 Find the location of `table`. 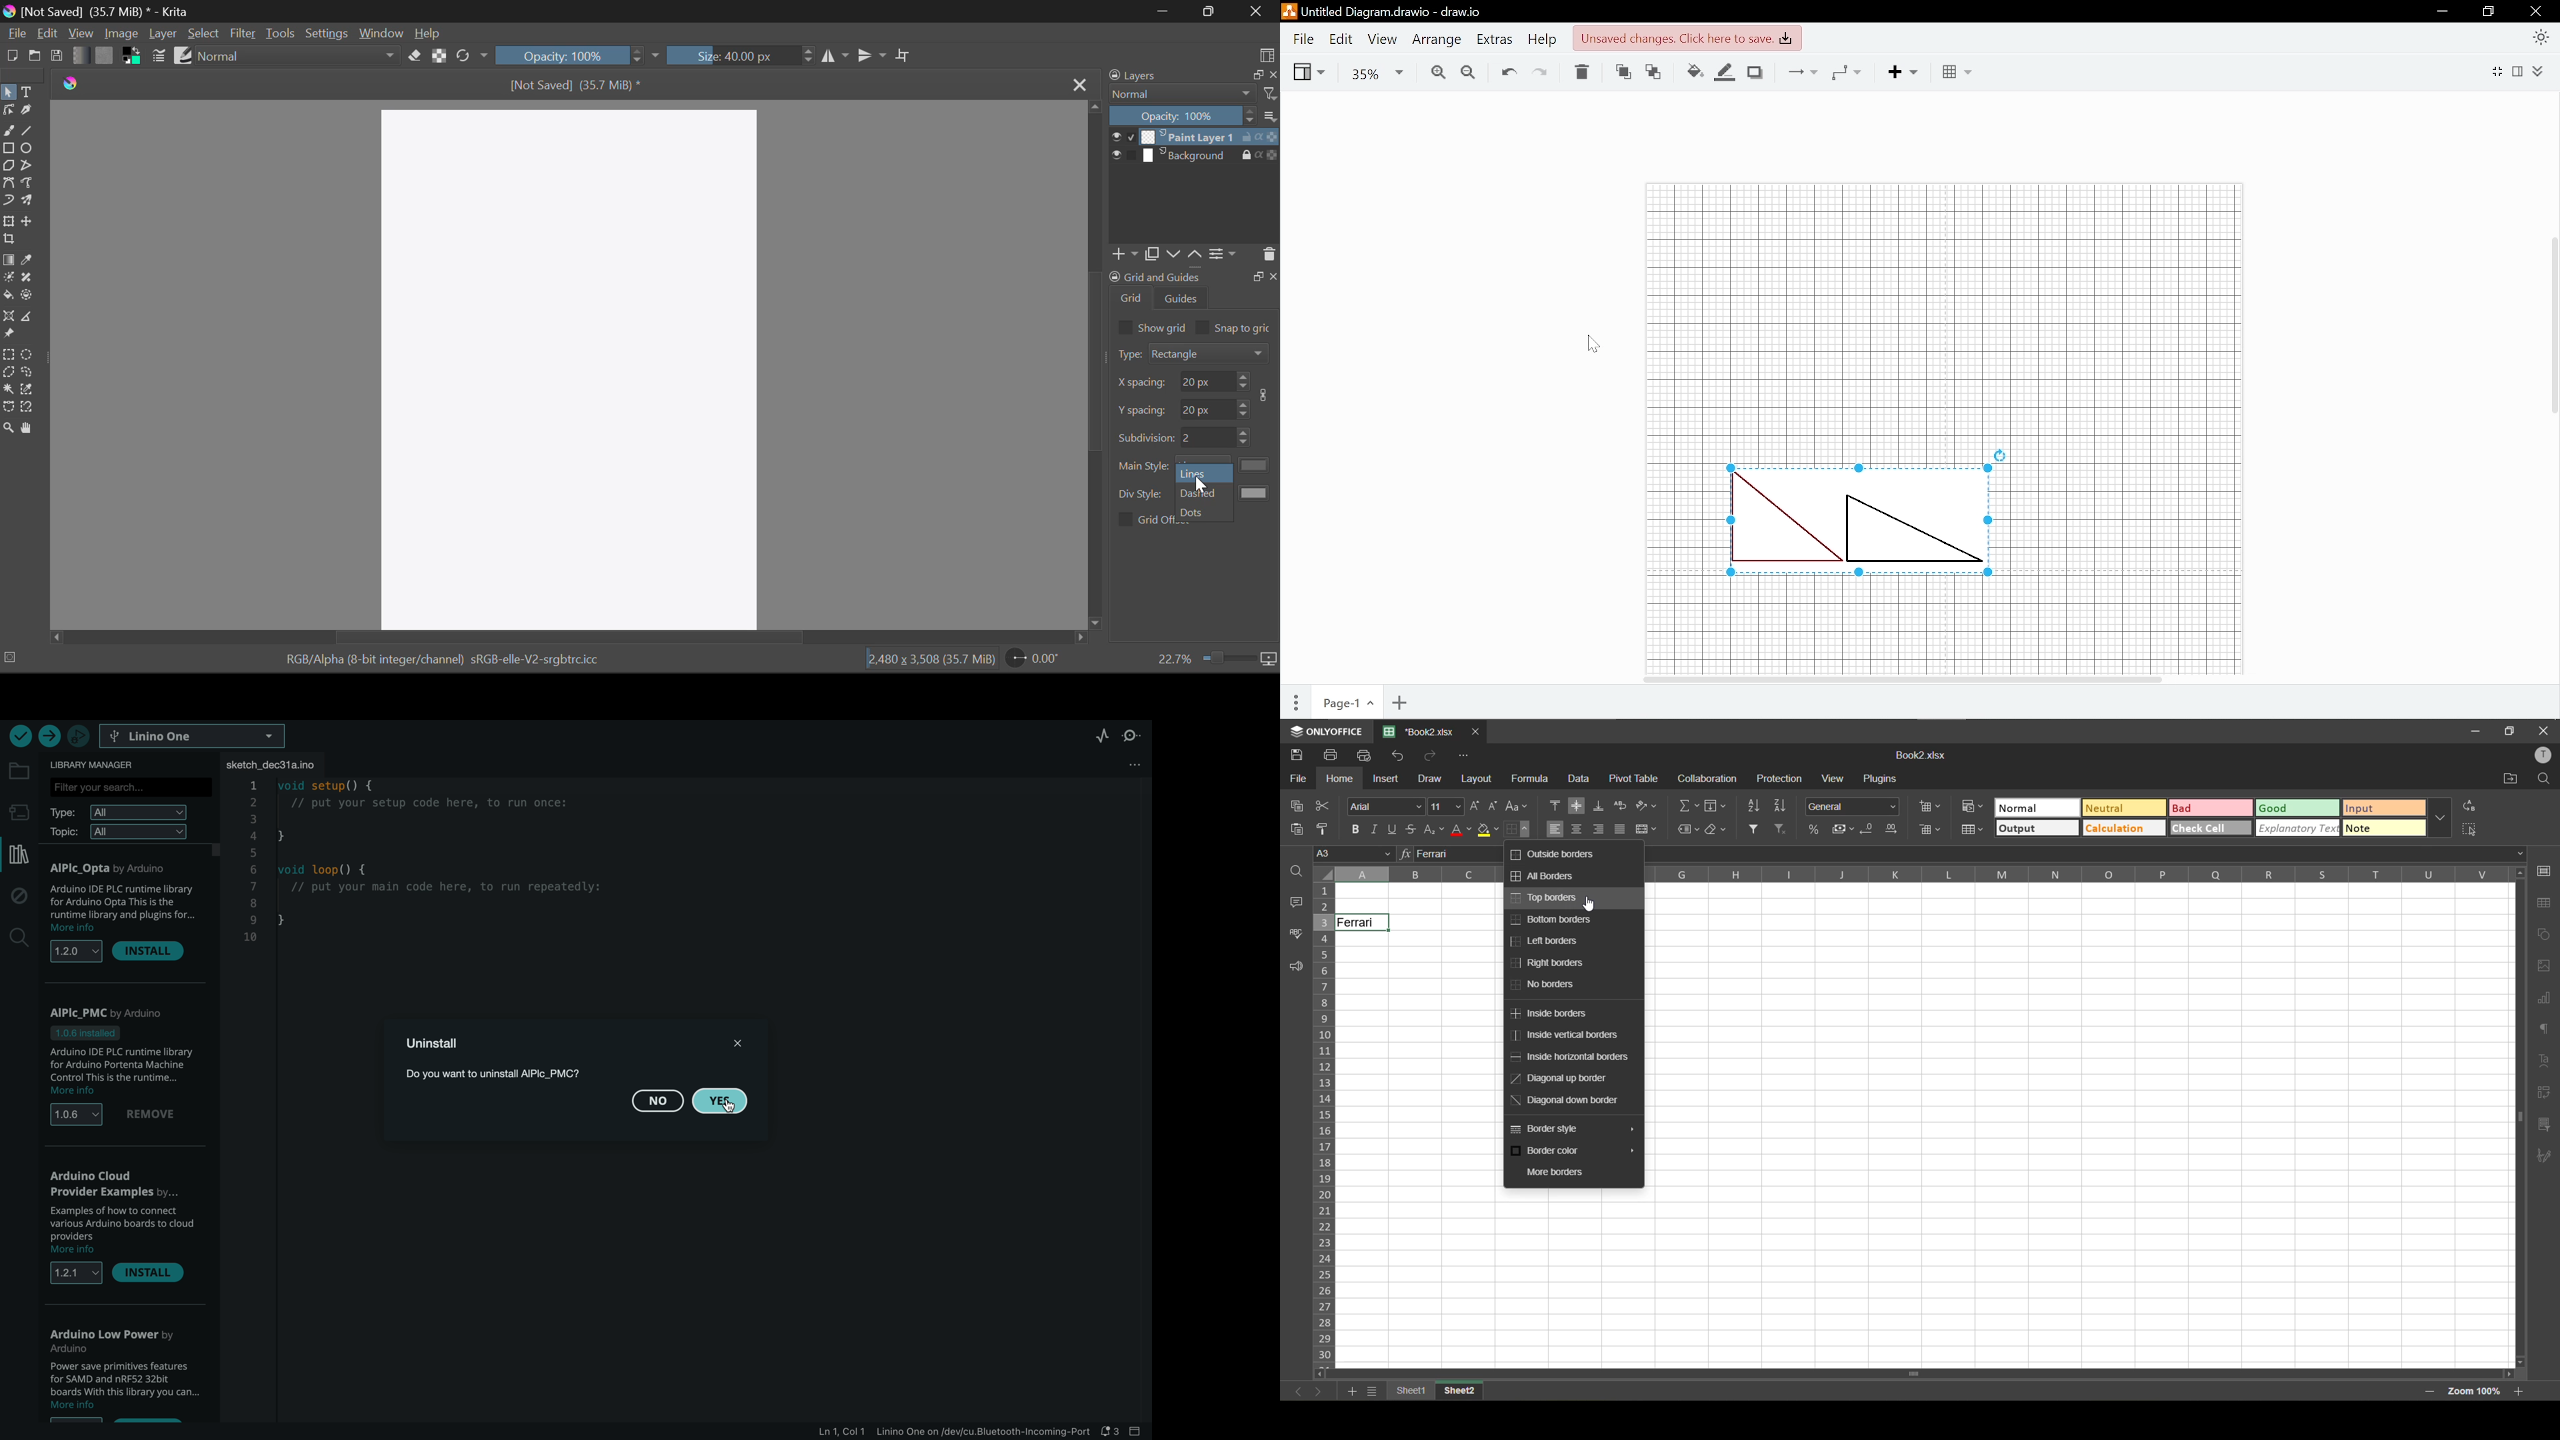

table is located at coordinates (1958, 72).